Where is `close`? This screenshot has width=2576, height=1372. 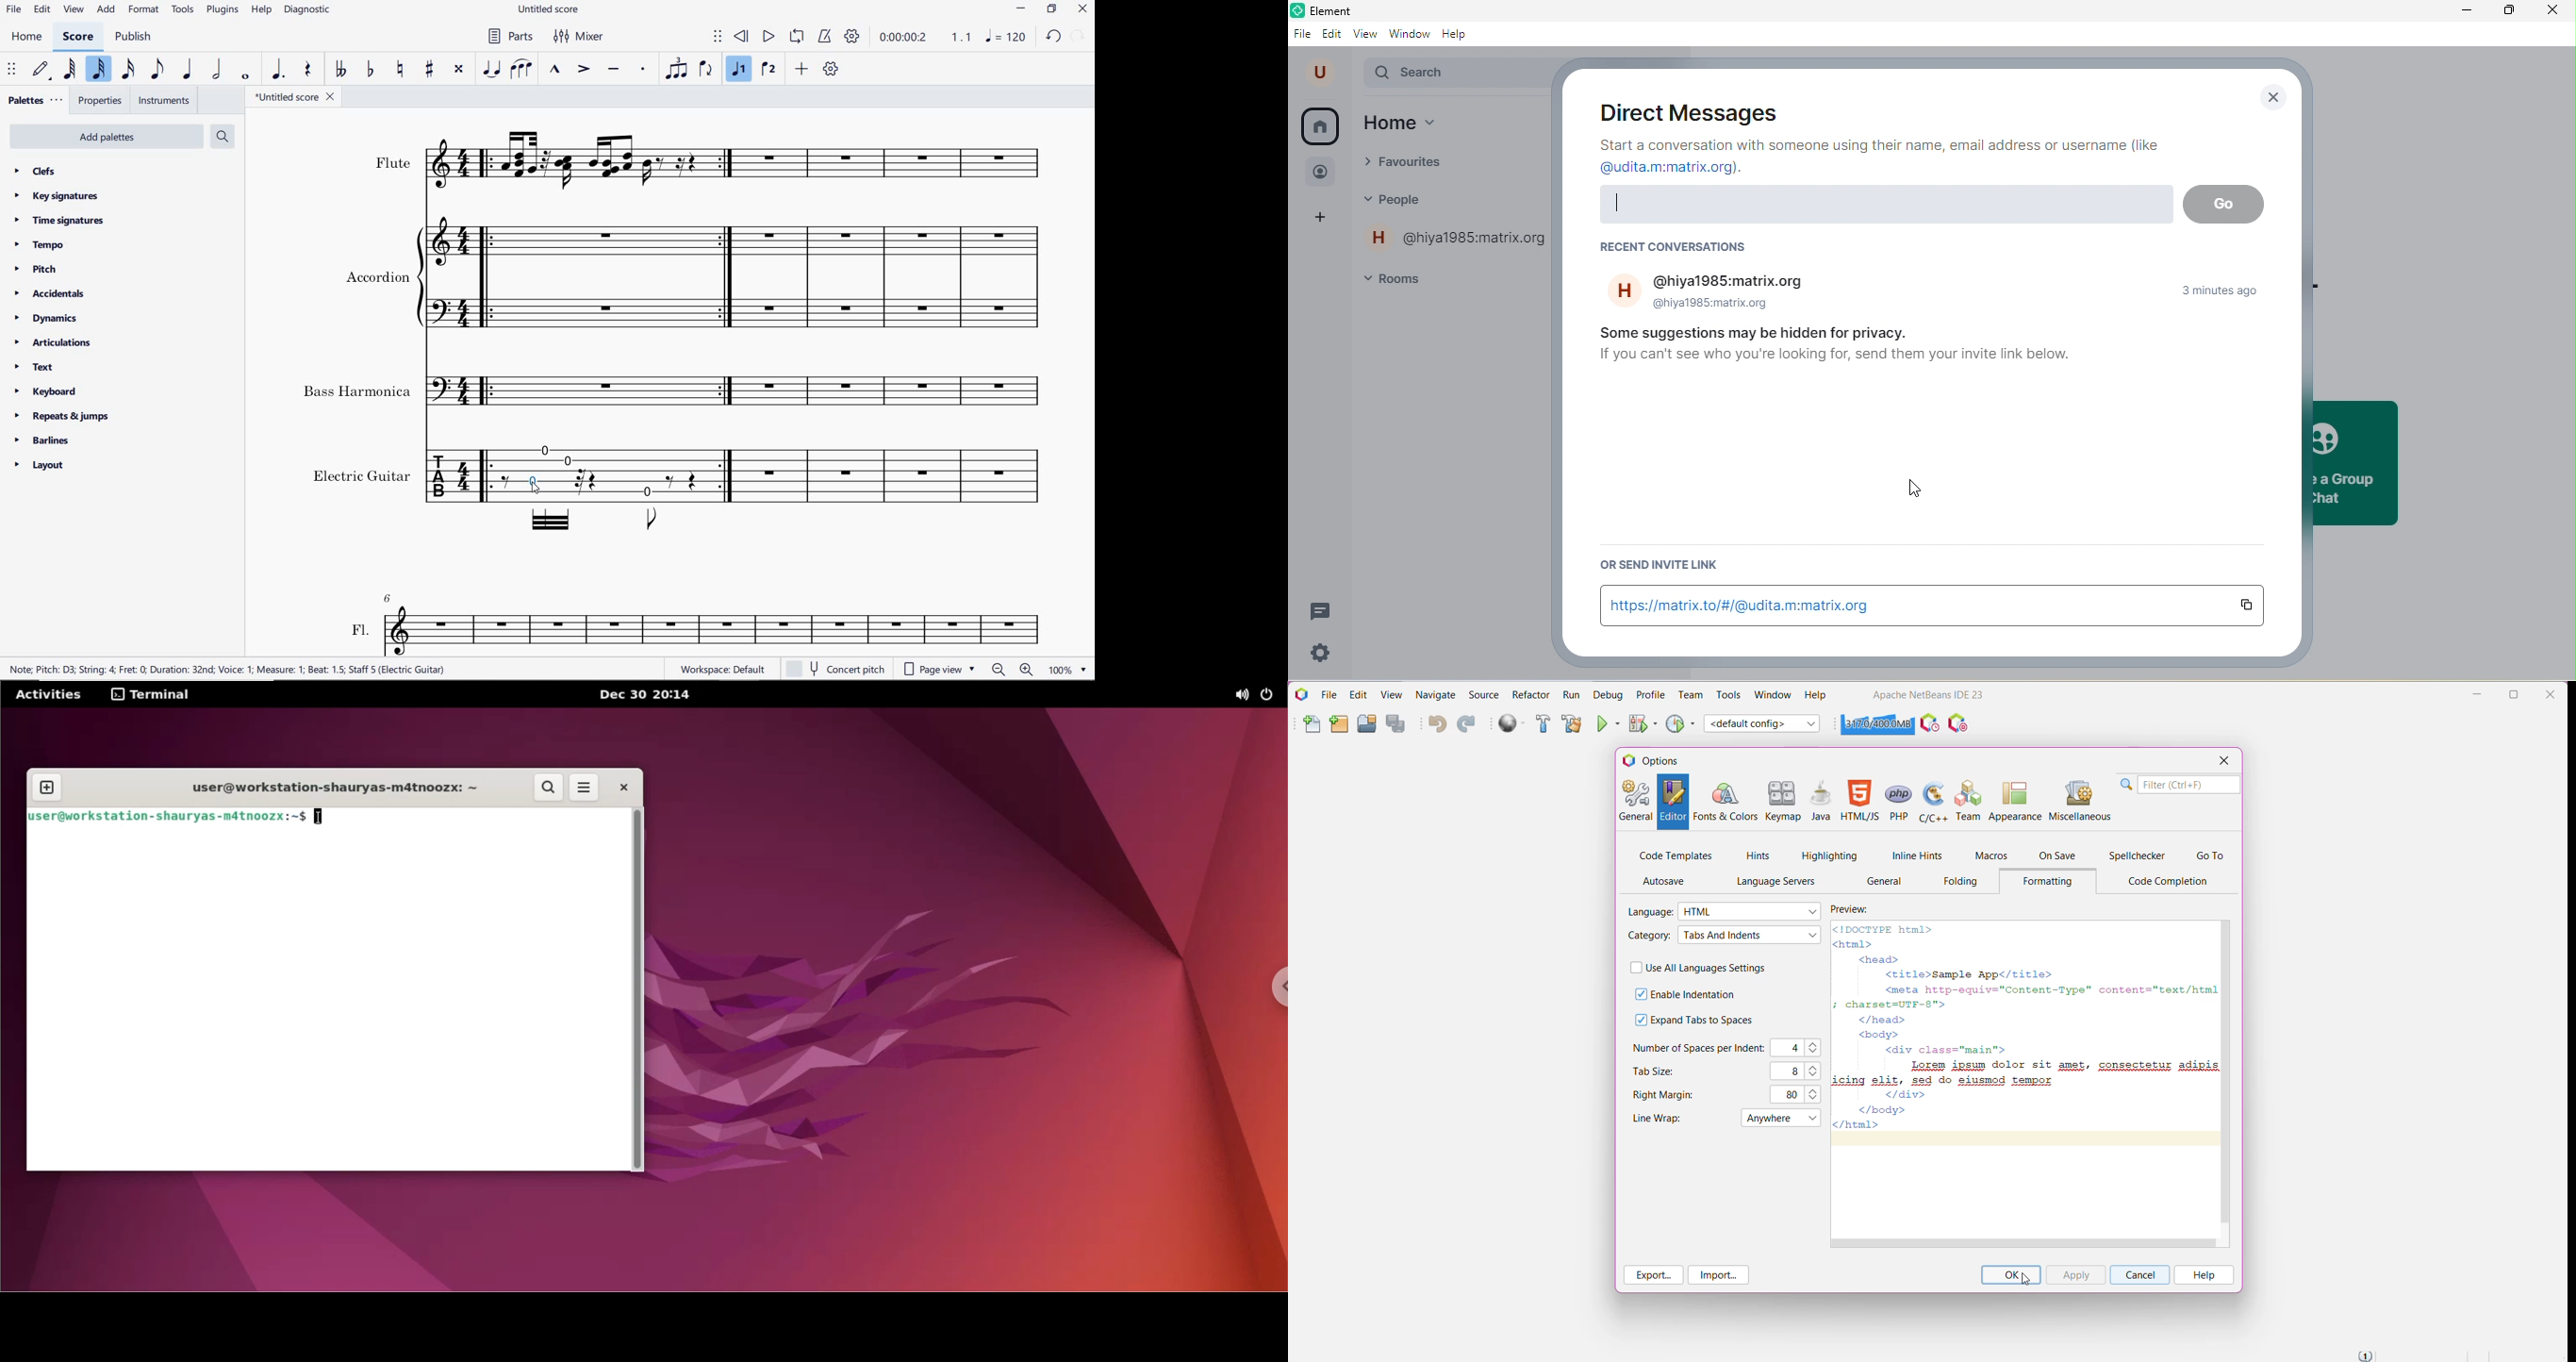
close is located at coordinates (2273, 97).